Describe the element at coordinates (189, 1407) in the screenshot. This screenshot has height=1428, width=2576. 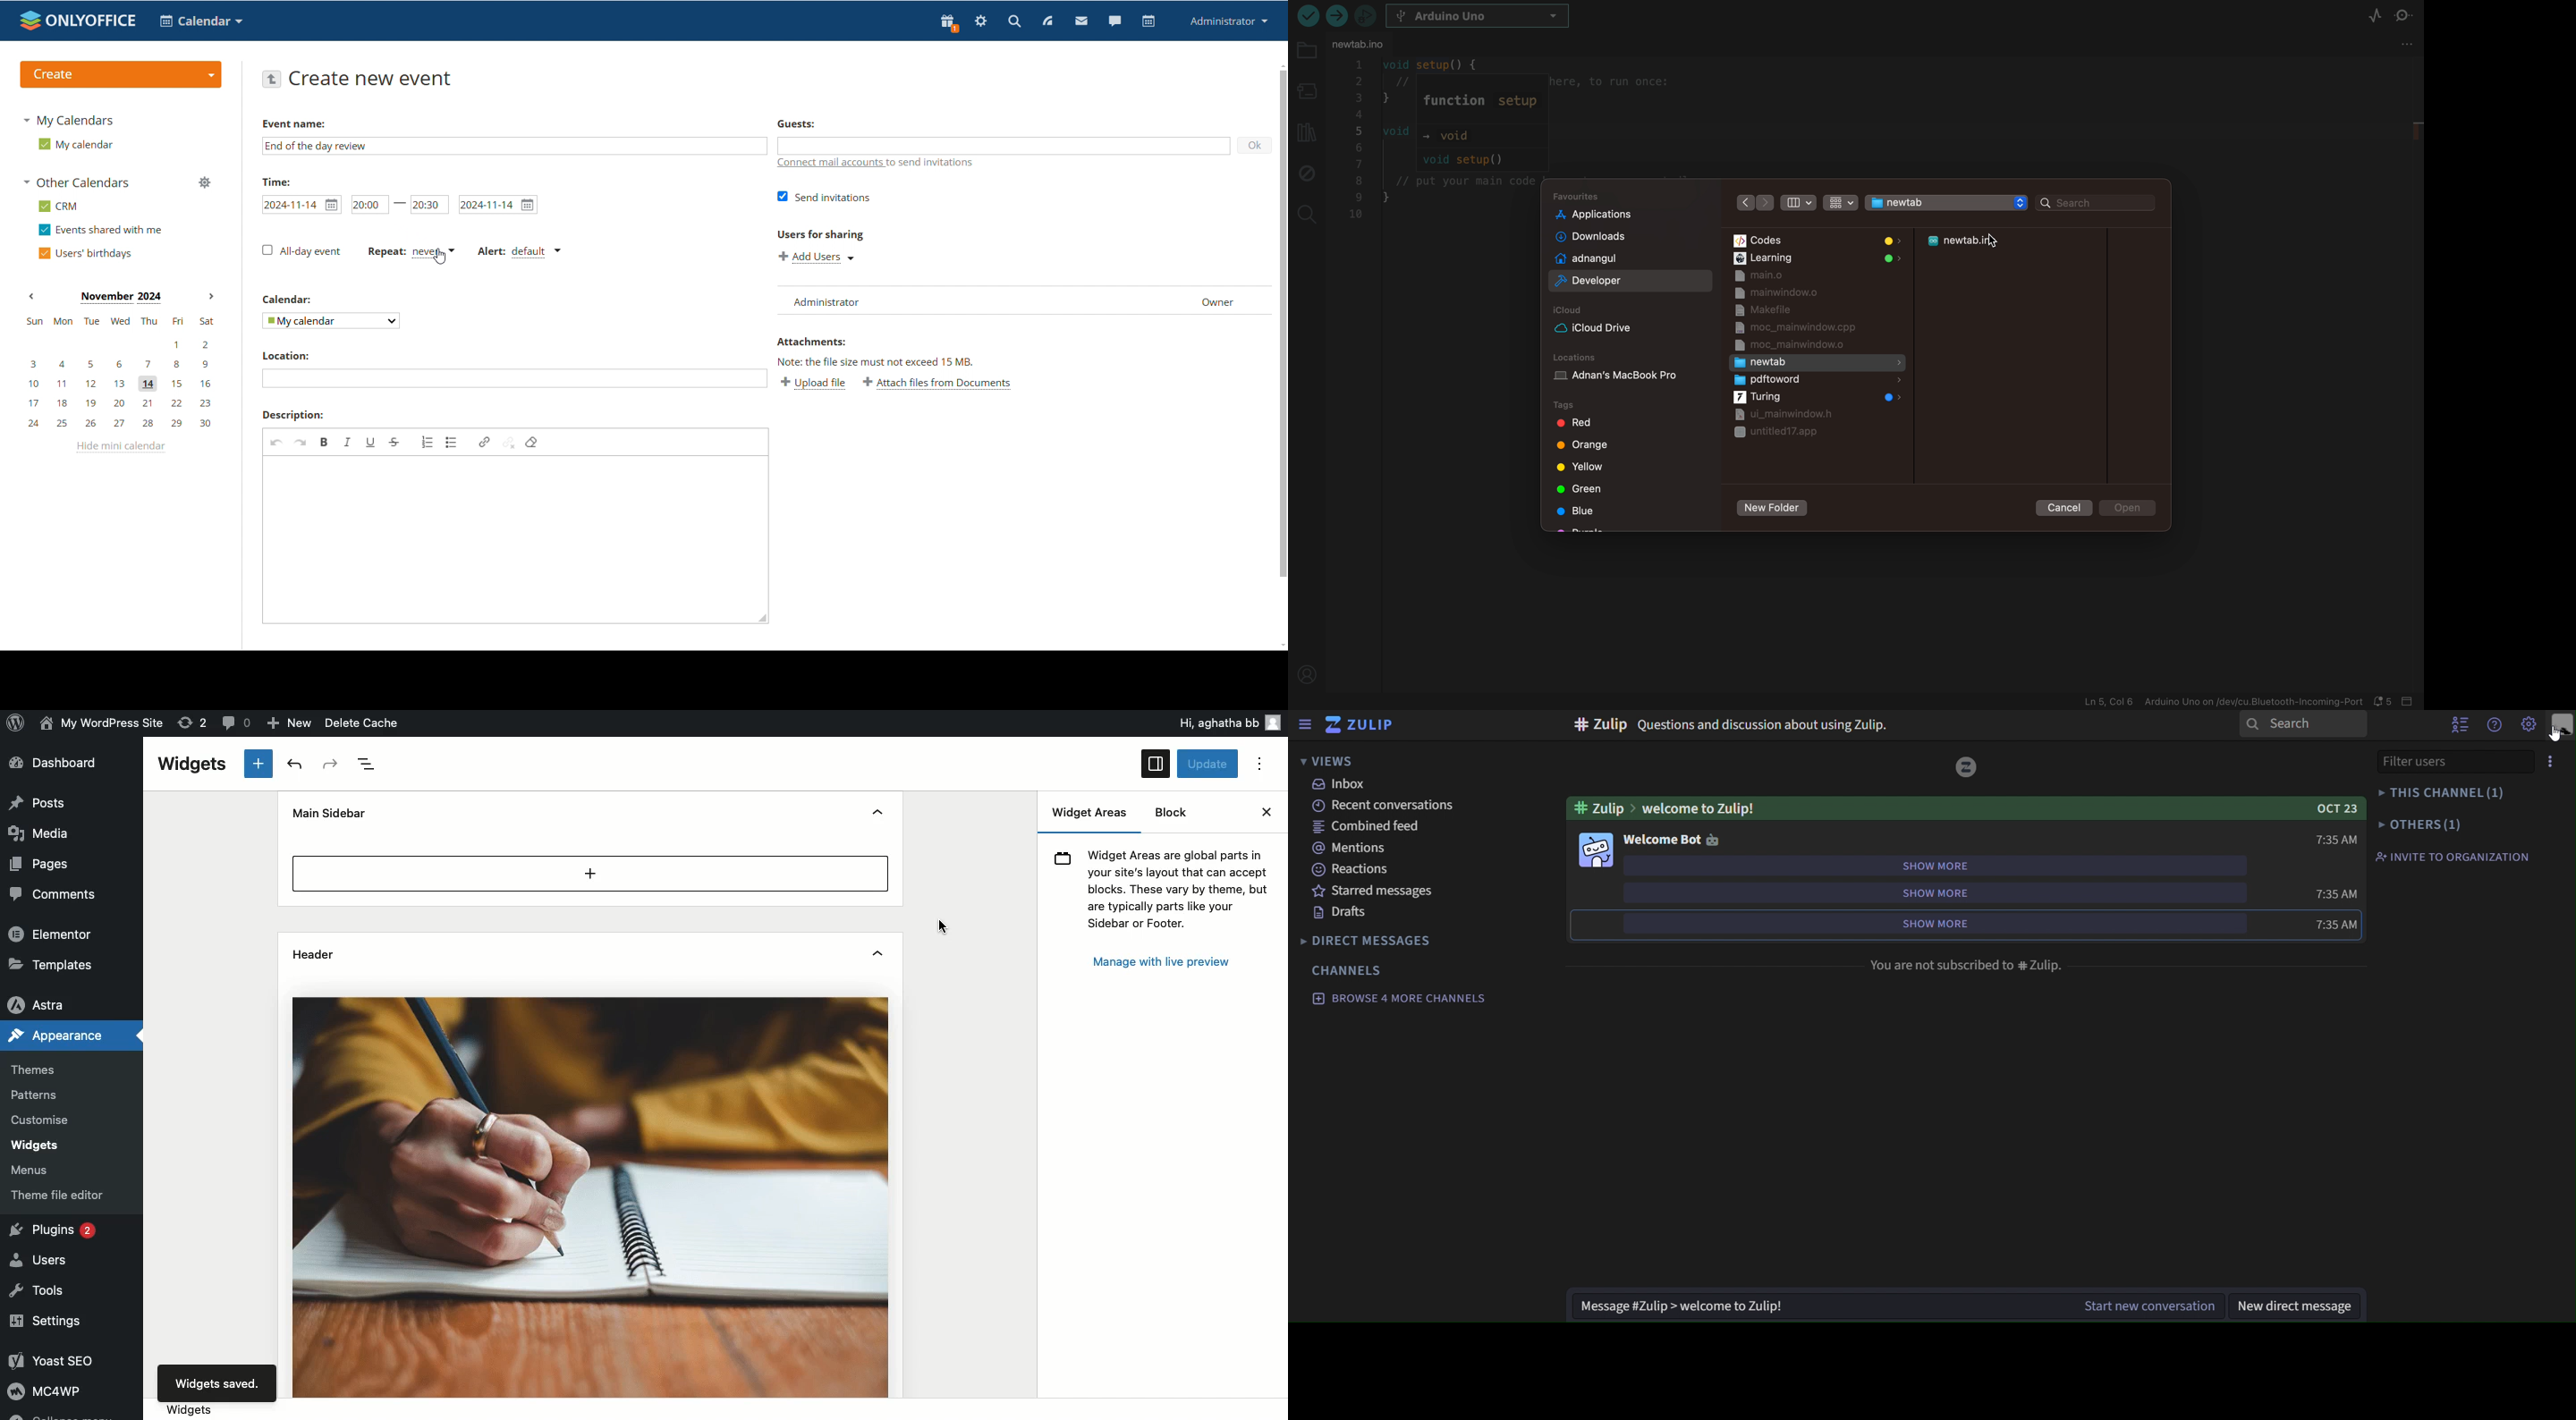
I see `Widgets` at that location.